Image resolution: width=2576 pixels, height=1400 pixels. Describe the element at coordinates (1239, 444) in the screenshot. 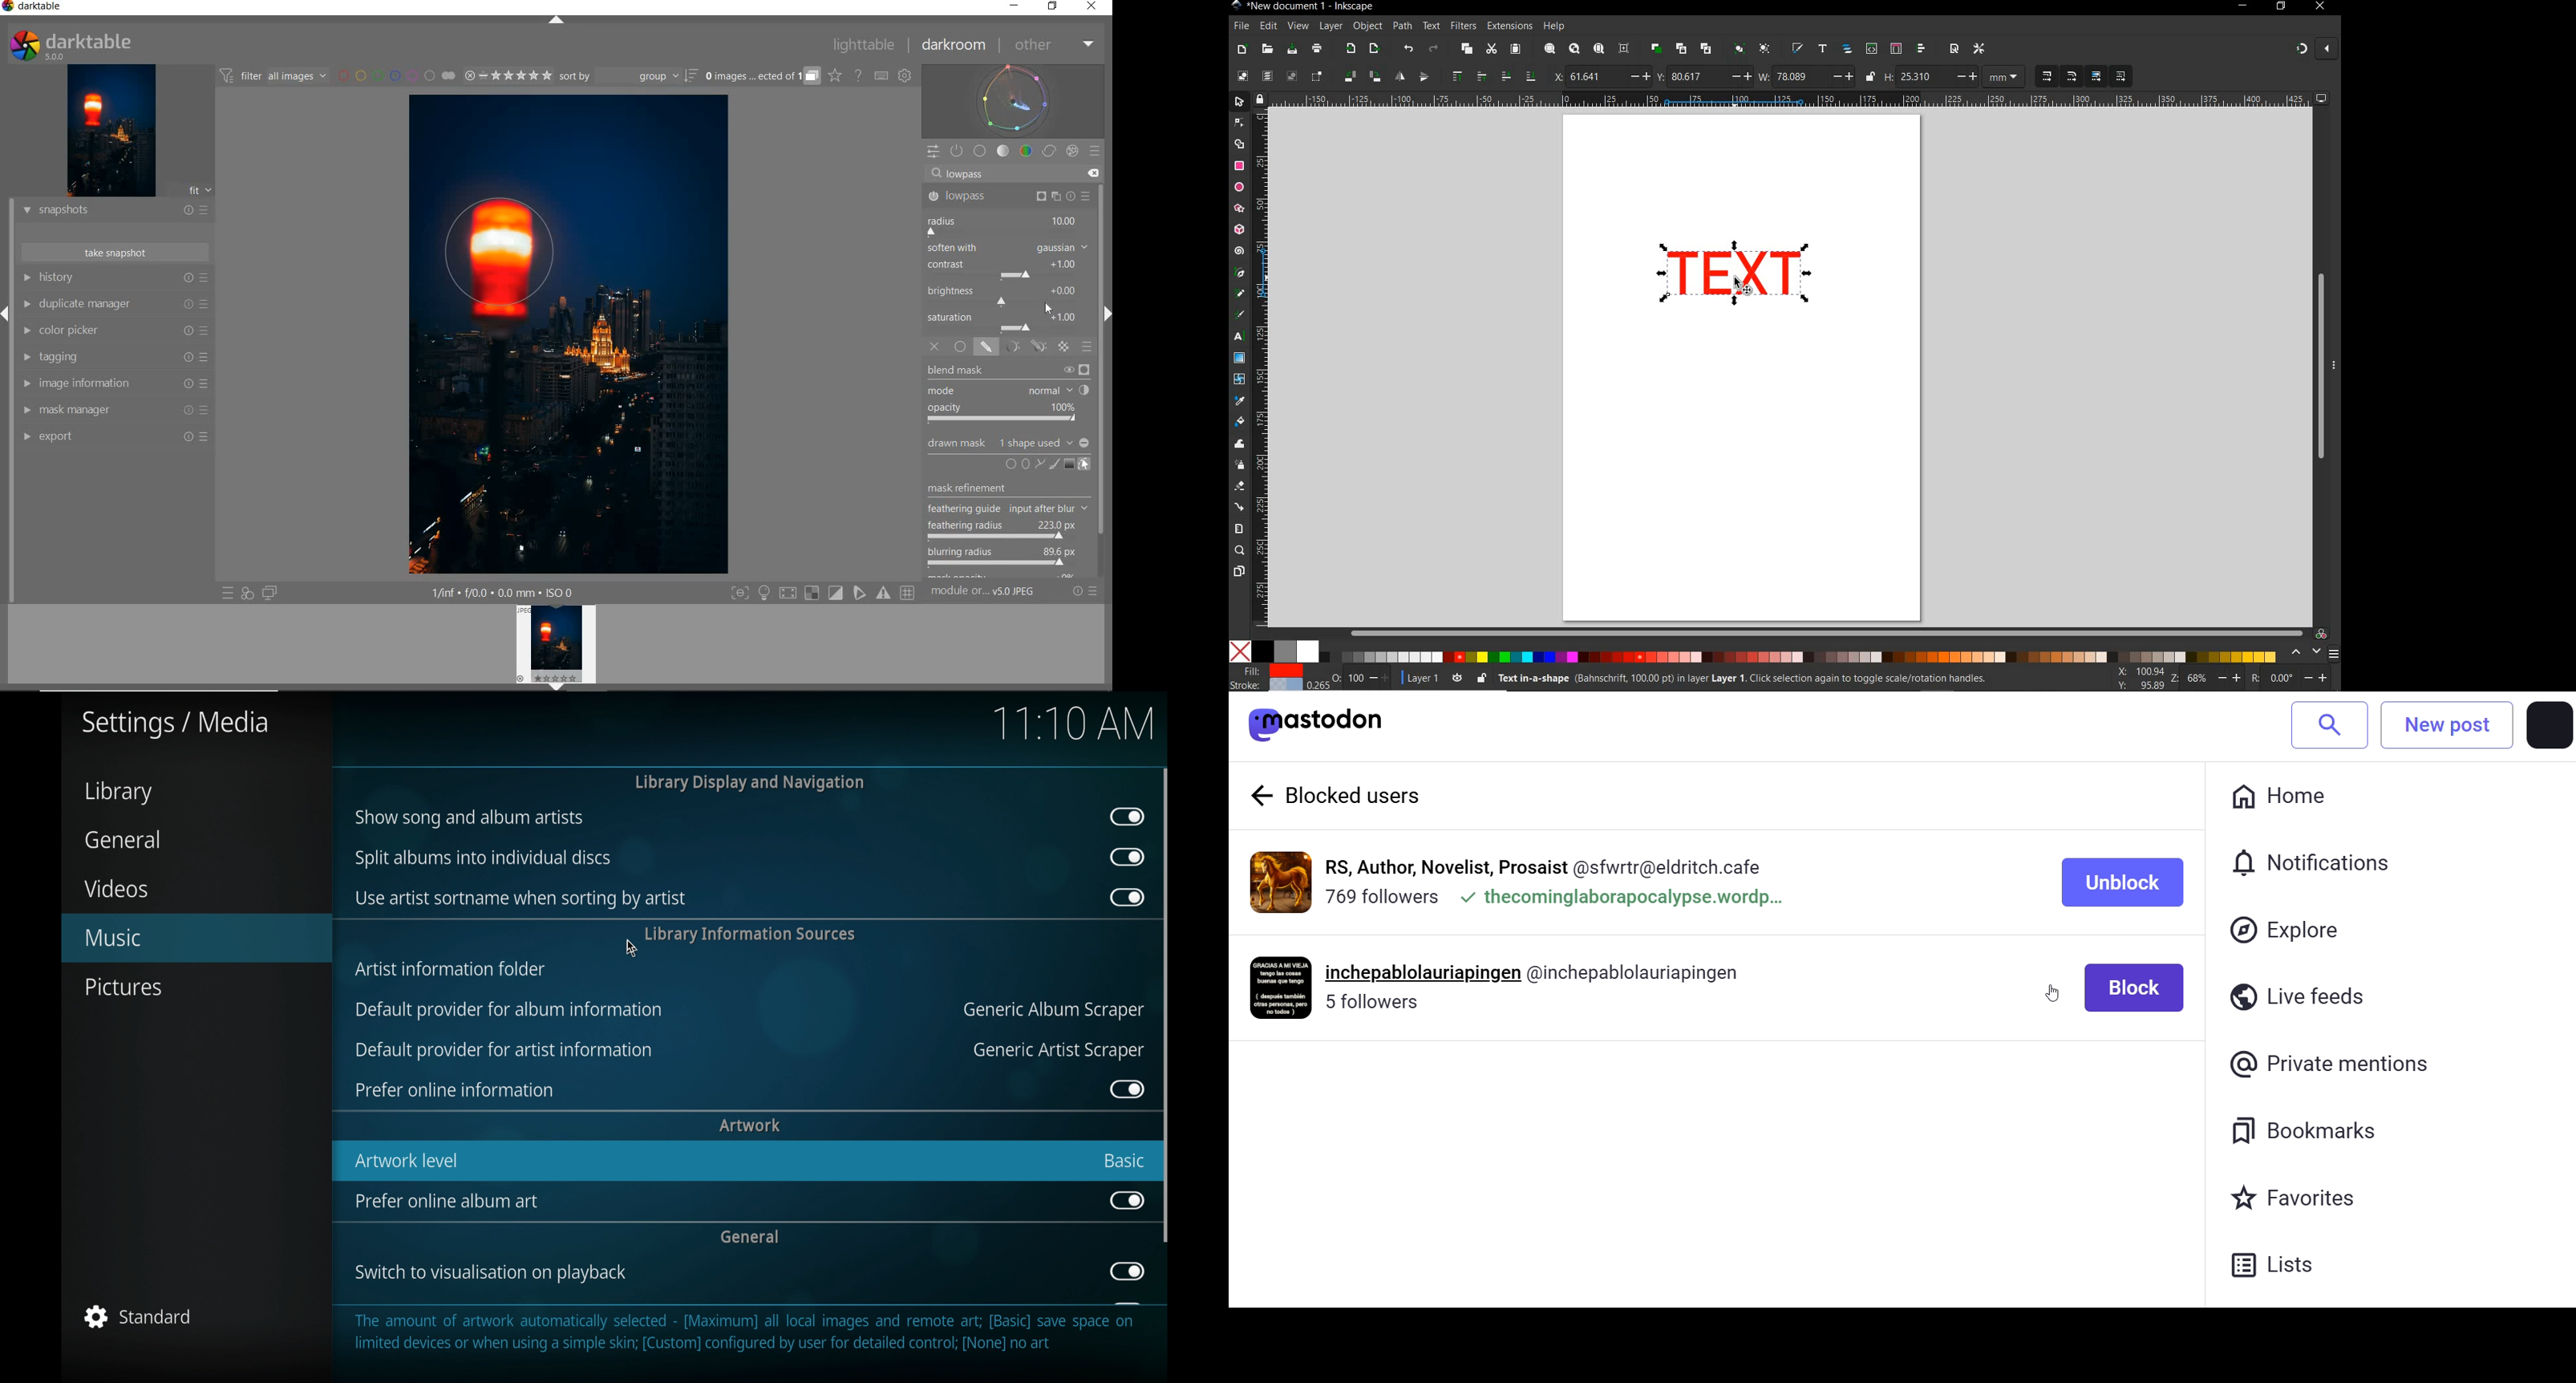

I see `tweak tool` at that location.